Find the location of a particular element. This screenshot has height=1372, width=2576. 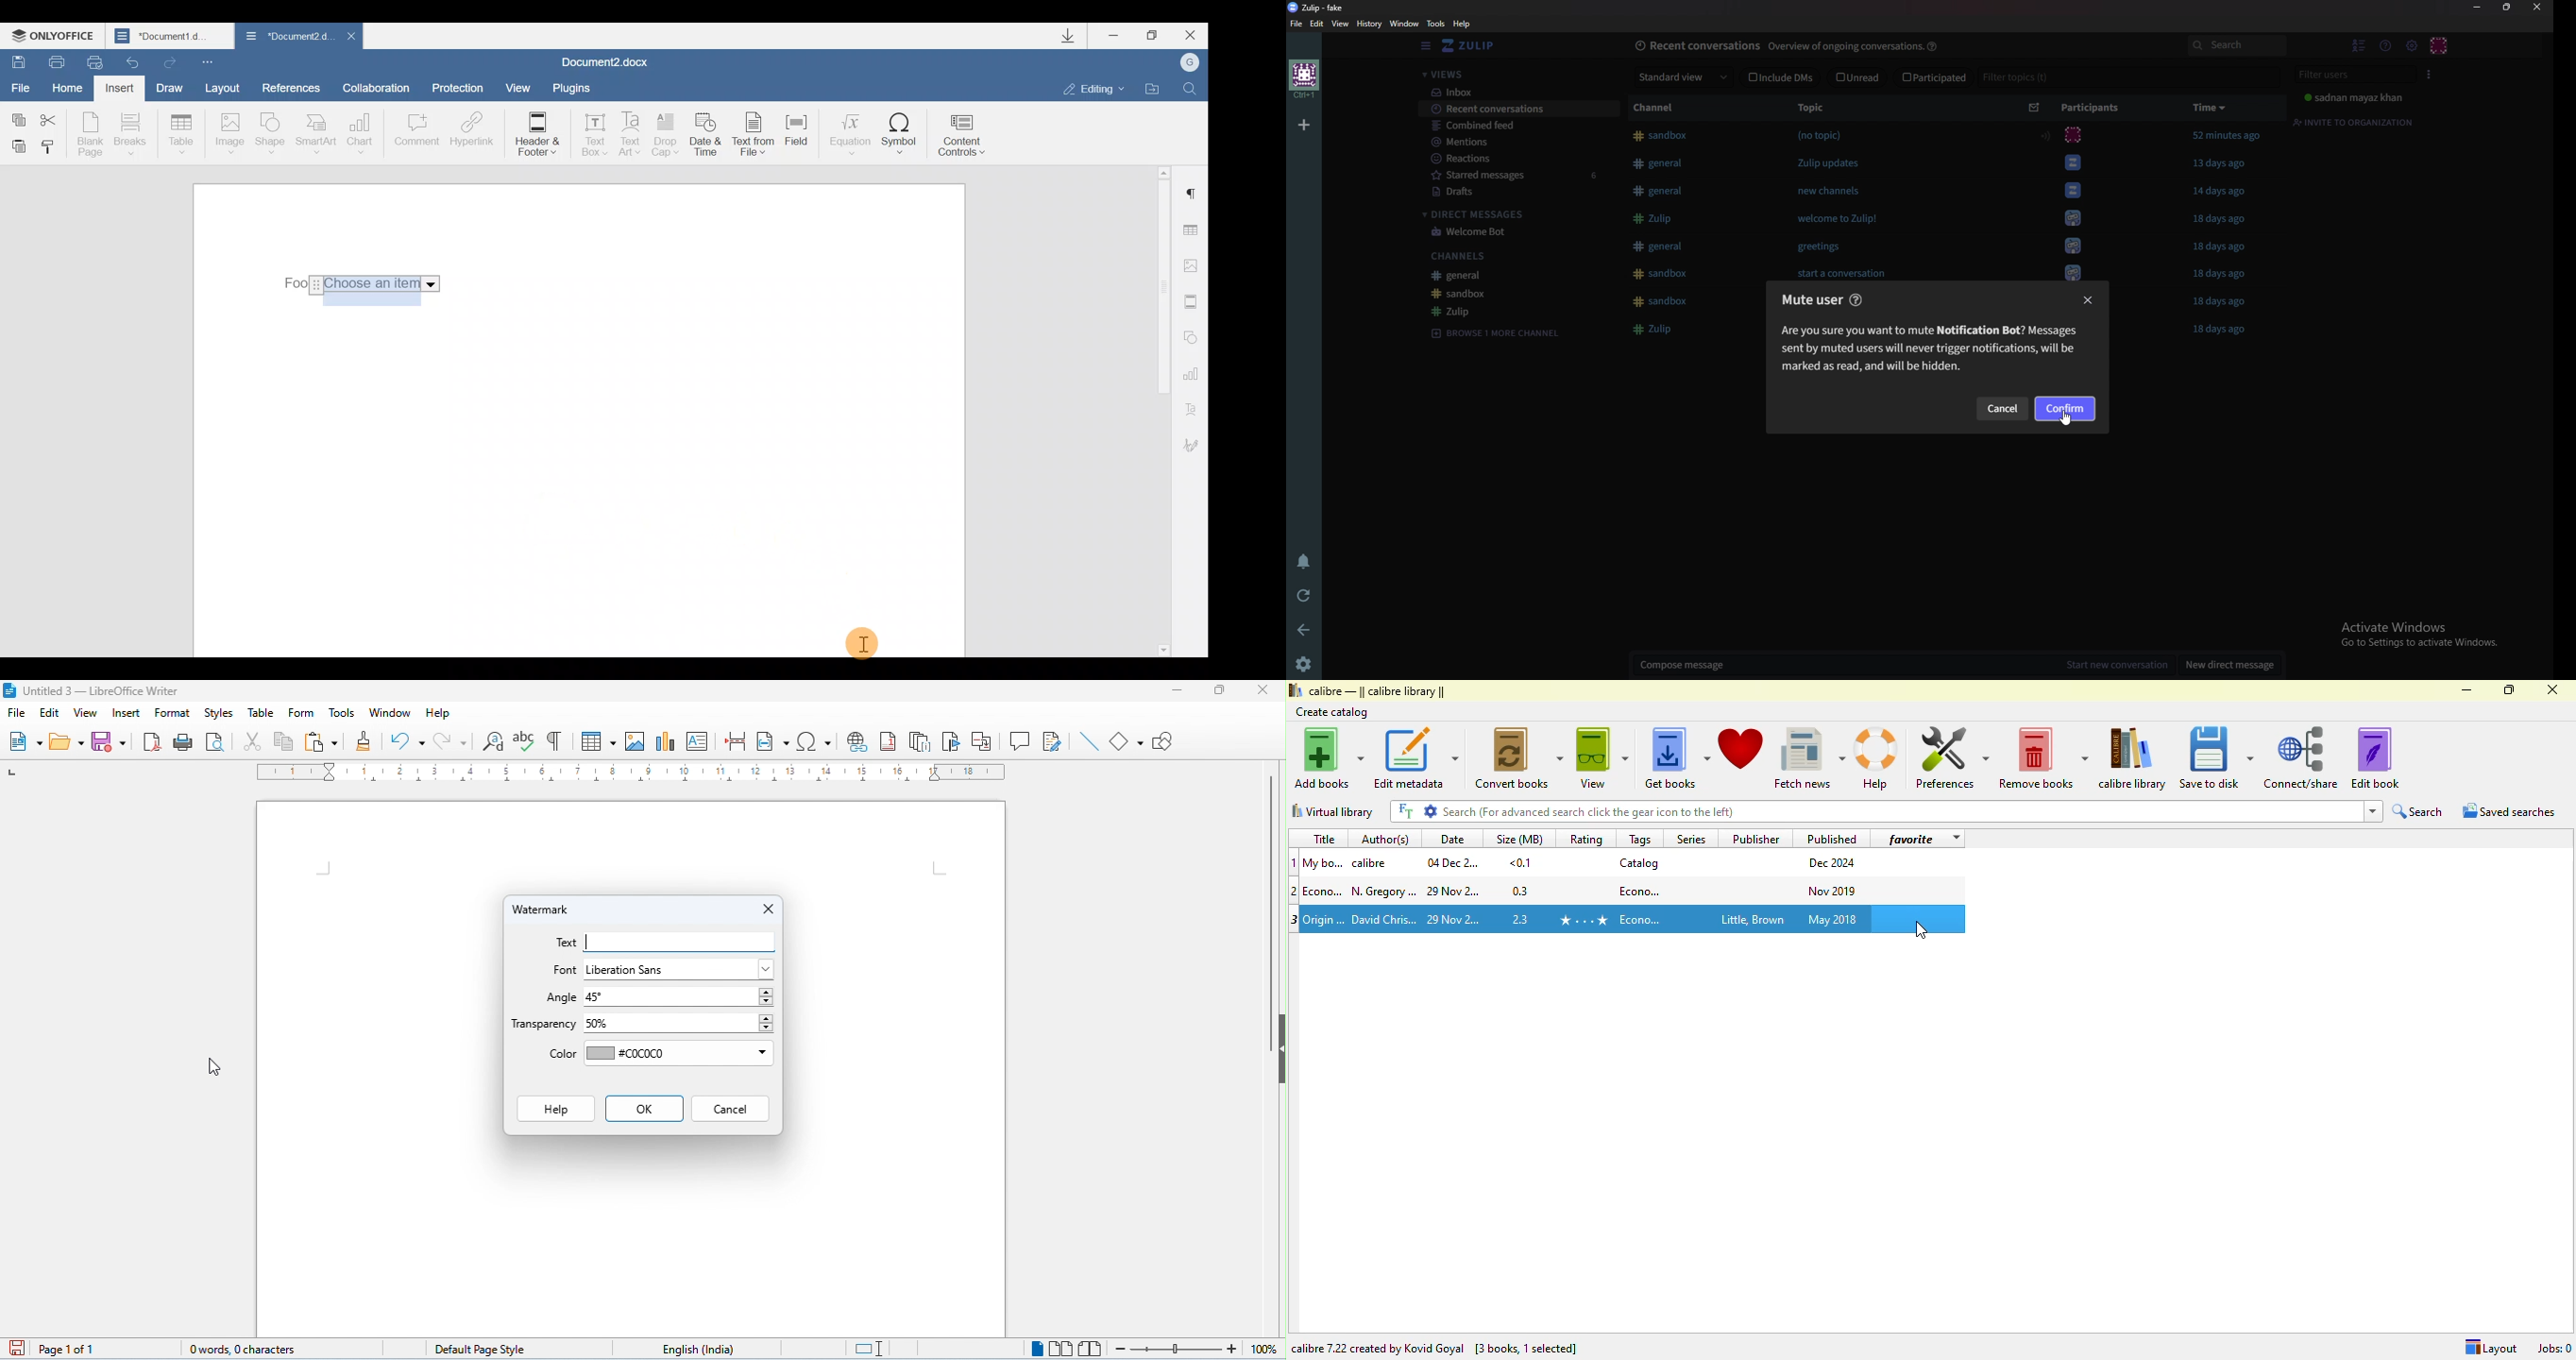

calibre library is located at coordinates (2135, 758).